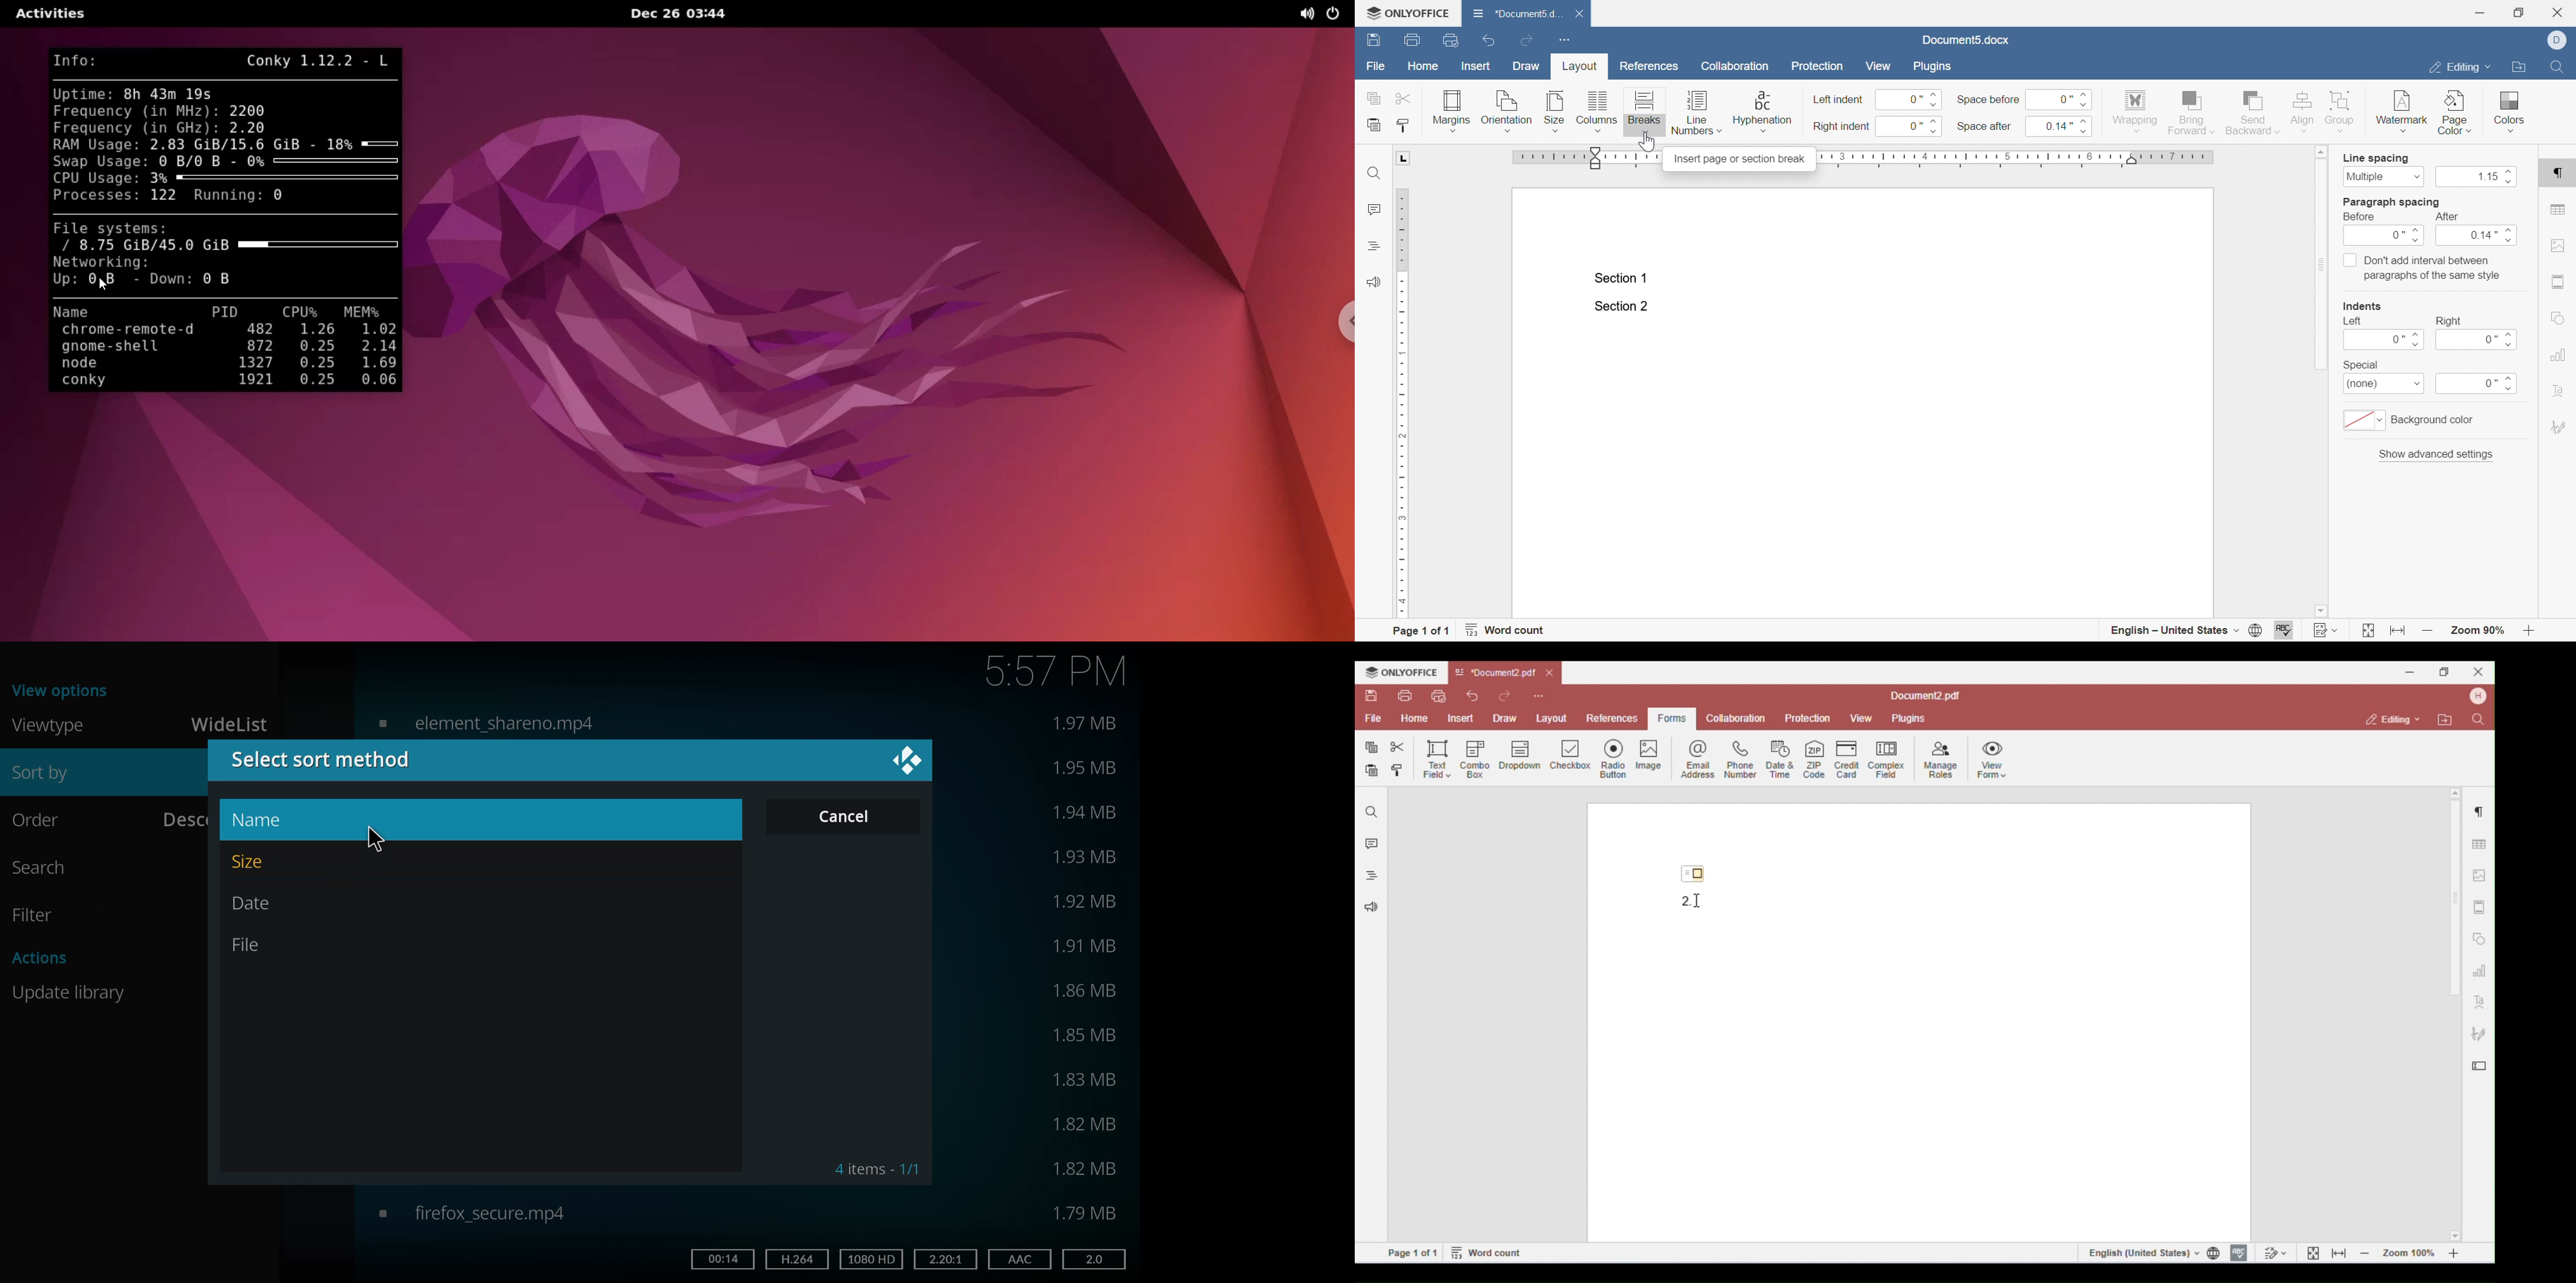 This screenshot has width=2576, height=1288. I want to click on update library, so click(72, 992).